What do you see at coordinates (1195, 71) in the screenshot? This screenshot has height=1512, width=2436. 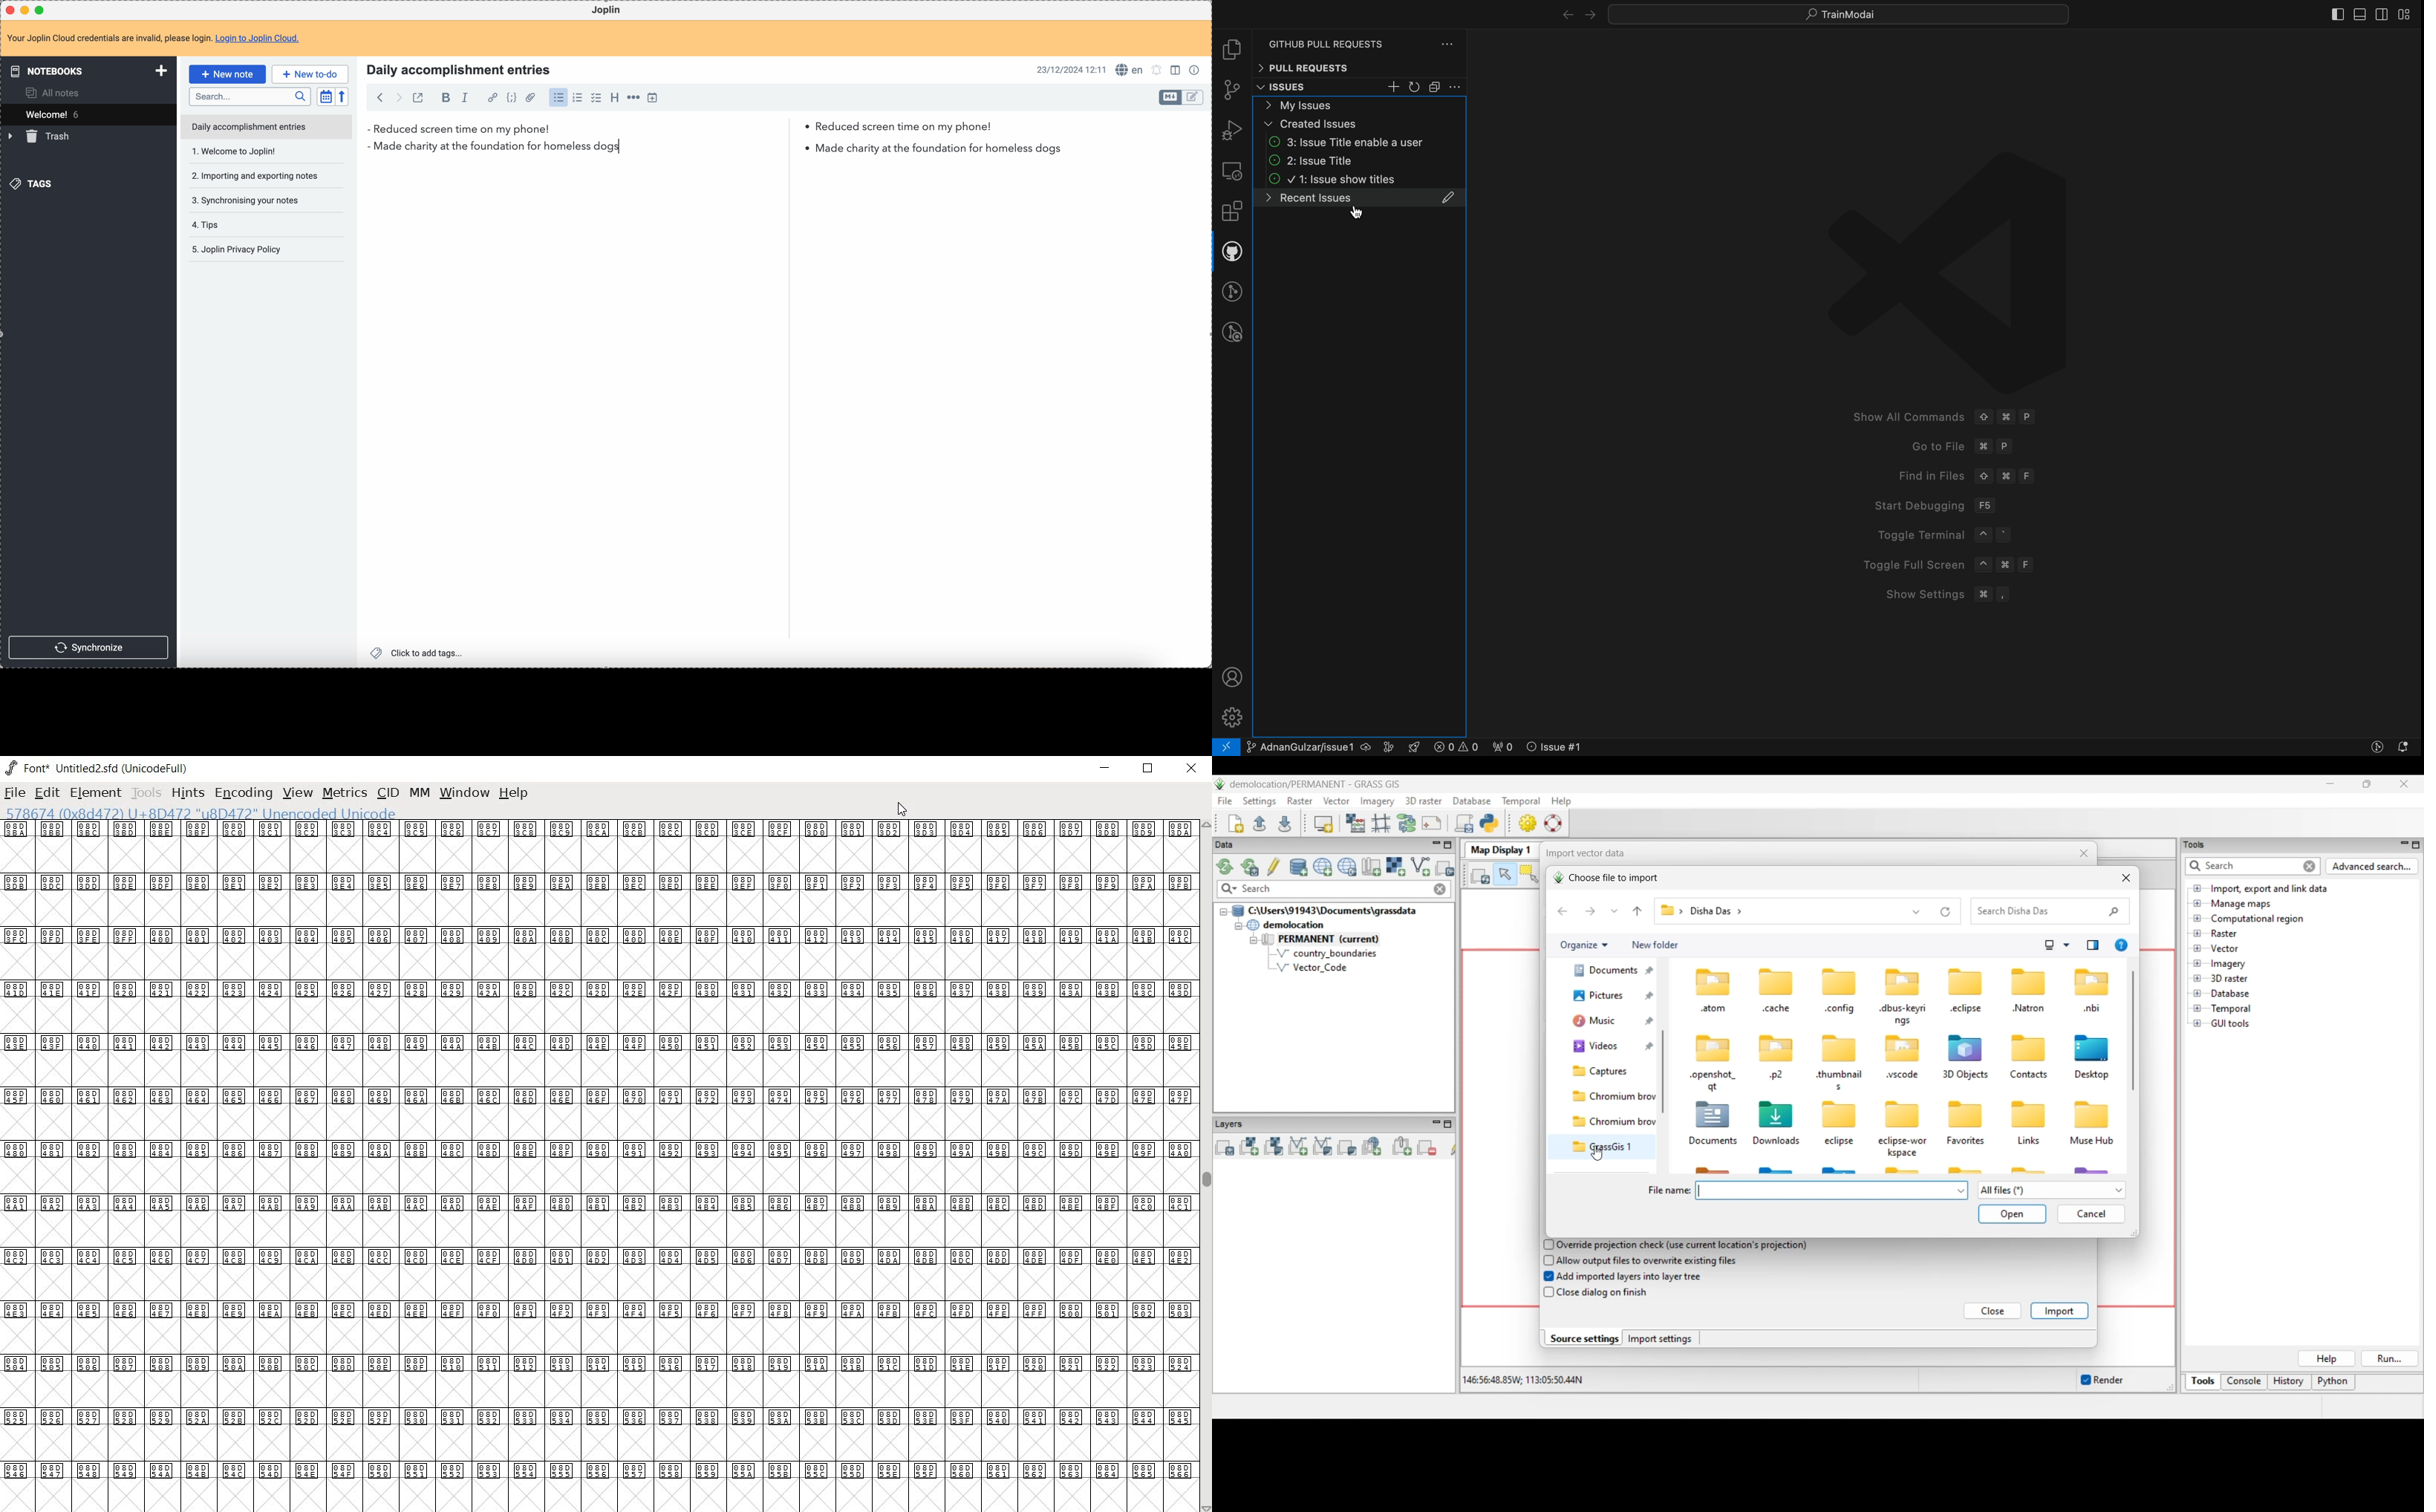 I see `note properties` at bounding box center [1195, 71].